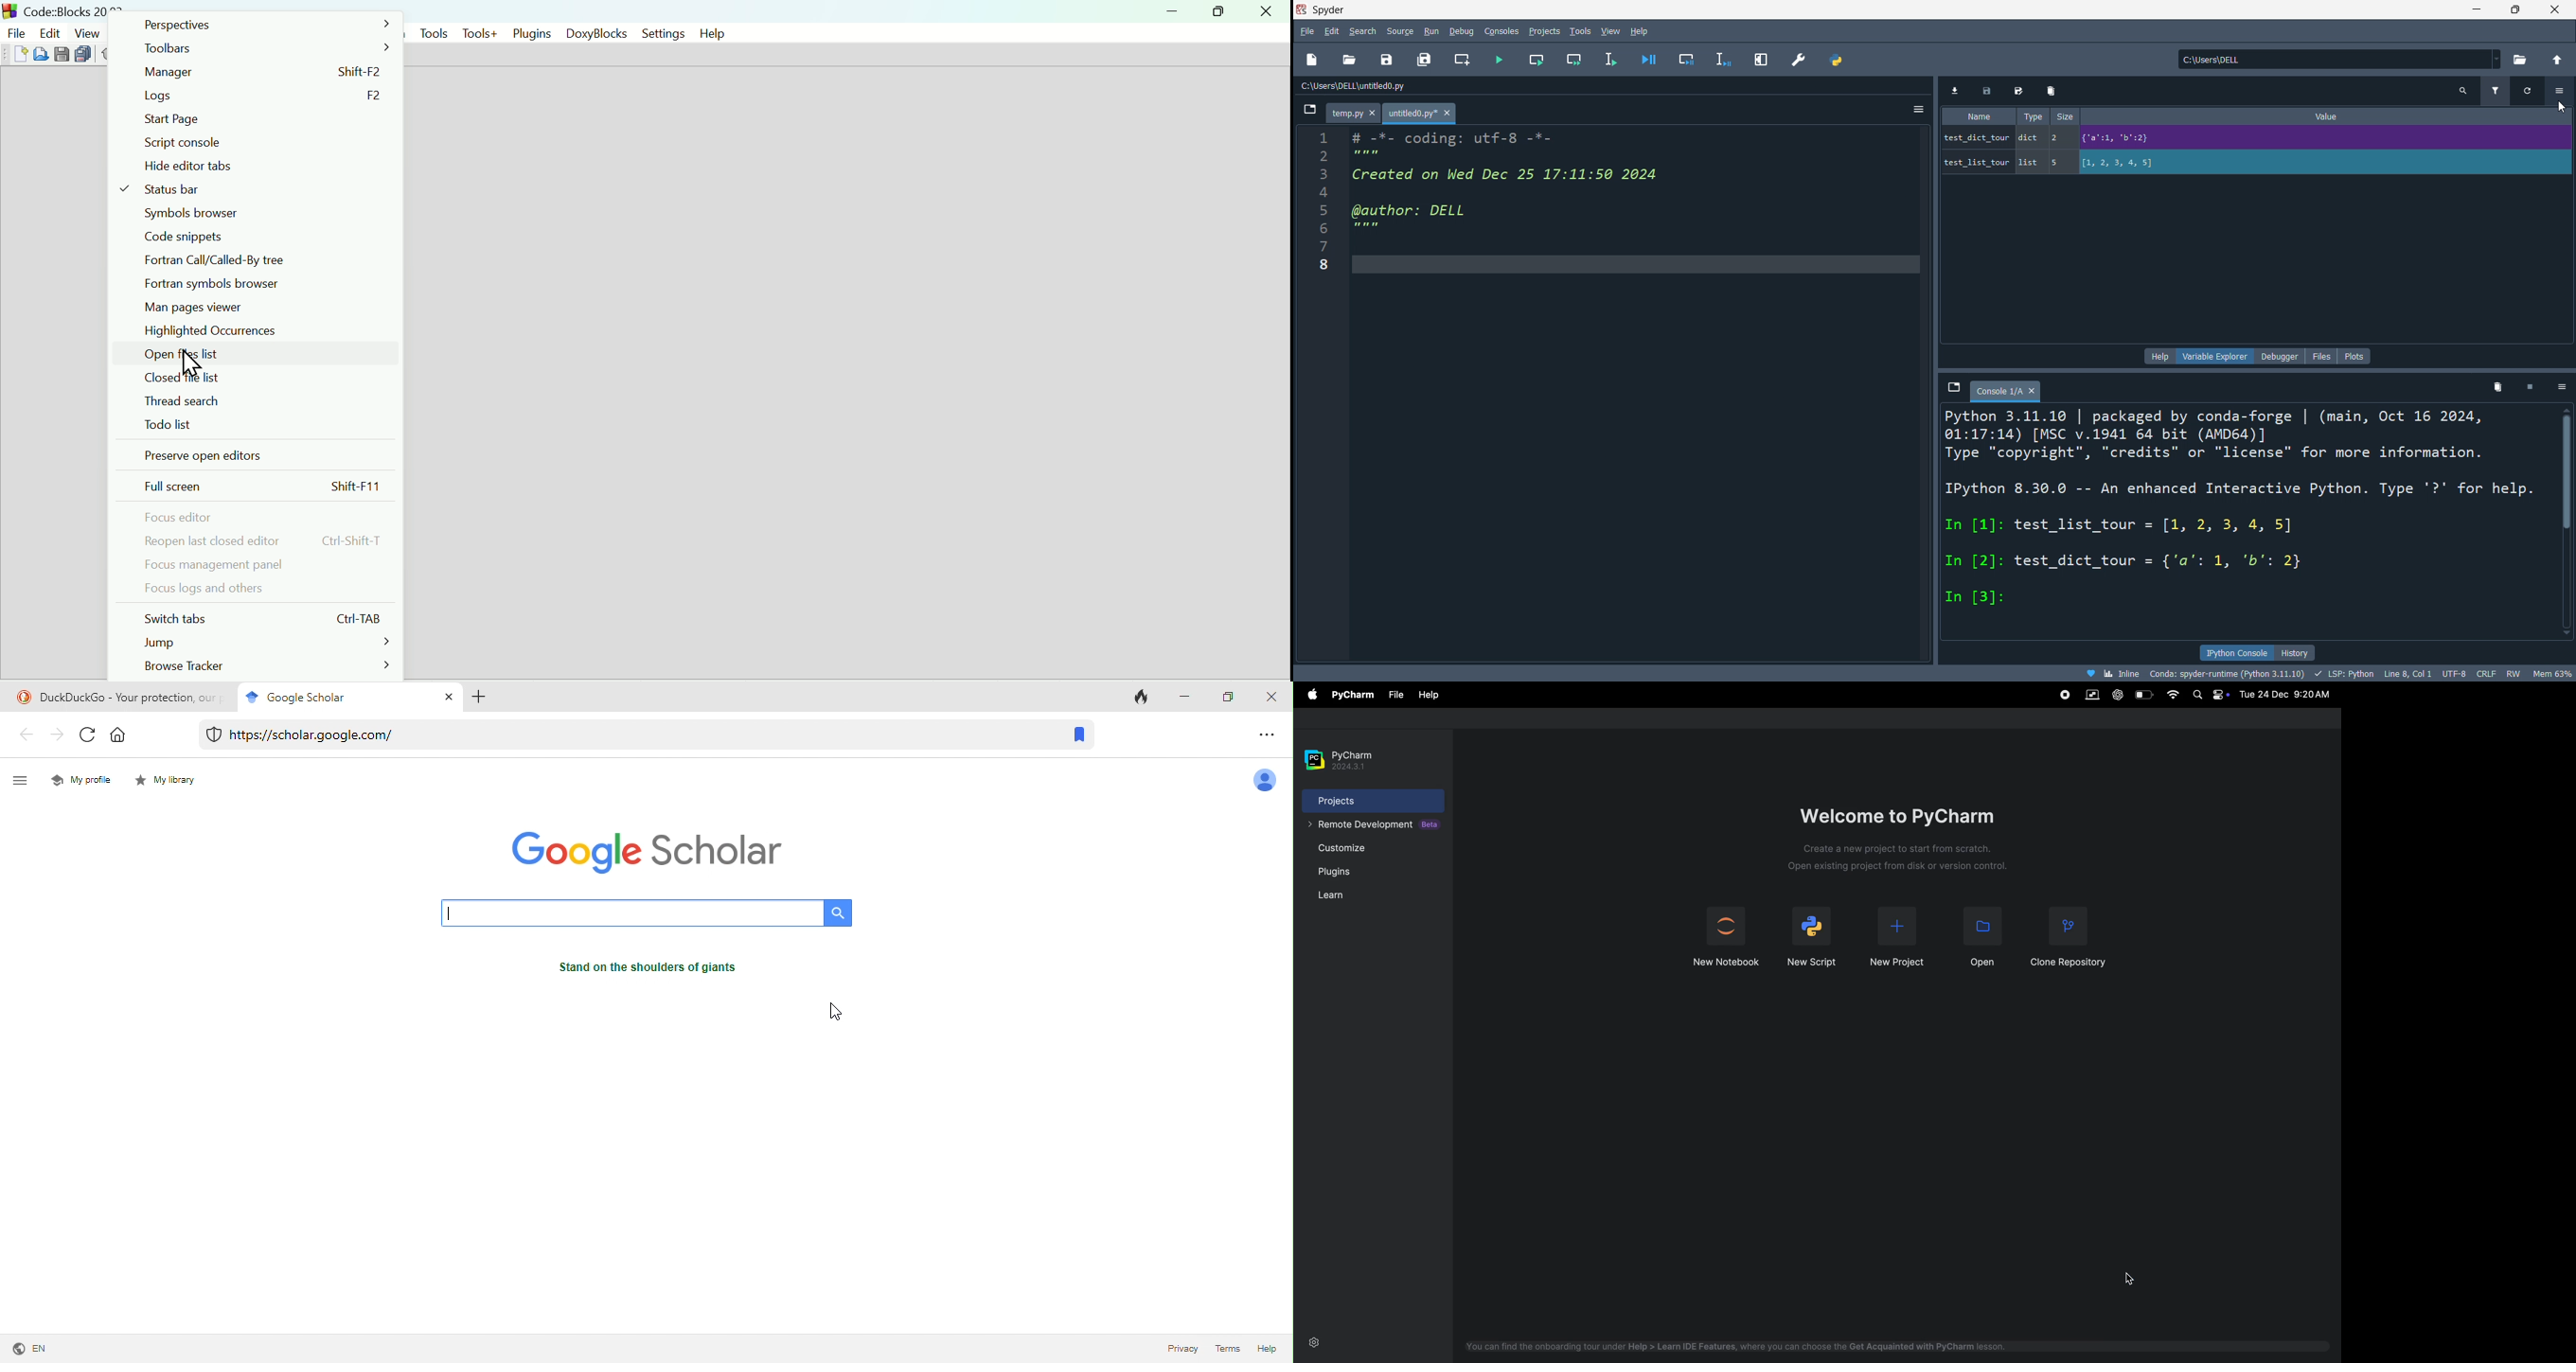 The image size is (2576, 1372). What do you see at coordinates (593, 33) in the screenshot?
I see `DoxyBlocks` at bounding box center [593, 33].